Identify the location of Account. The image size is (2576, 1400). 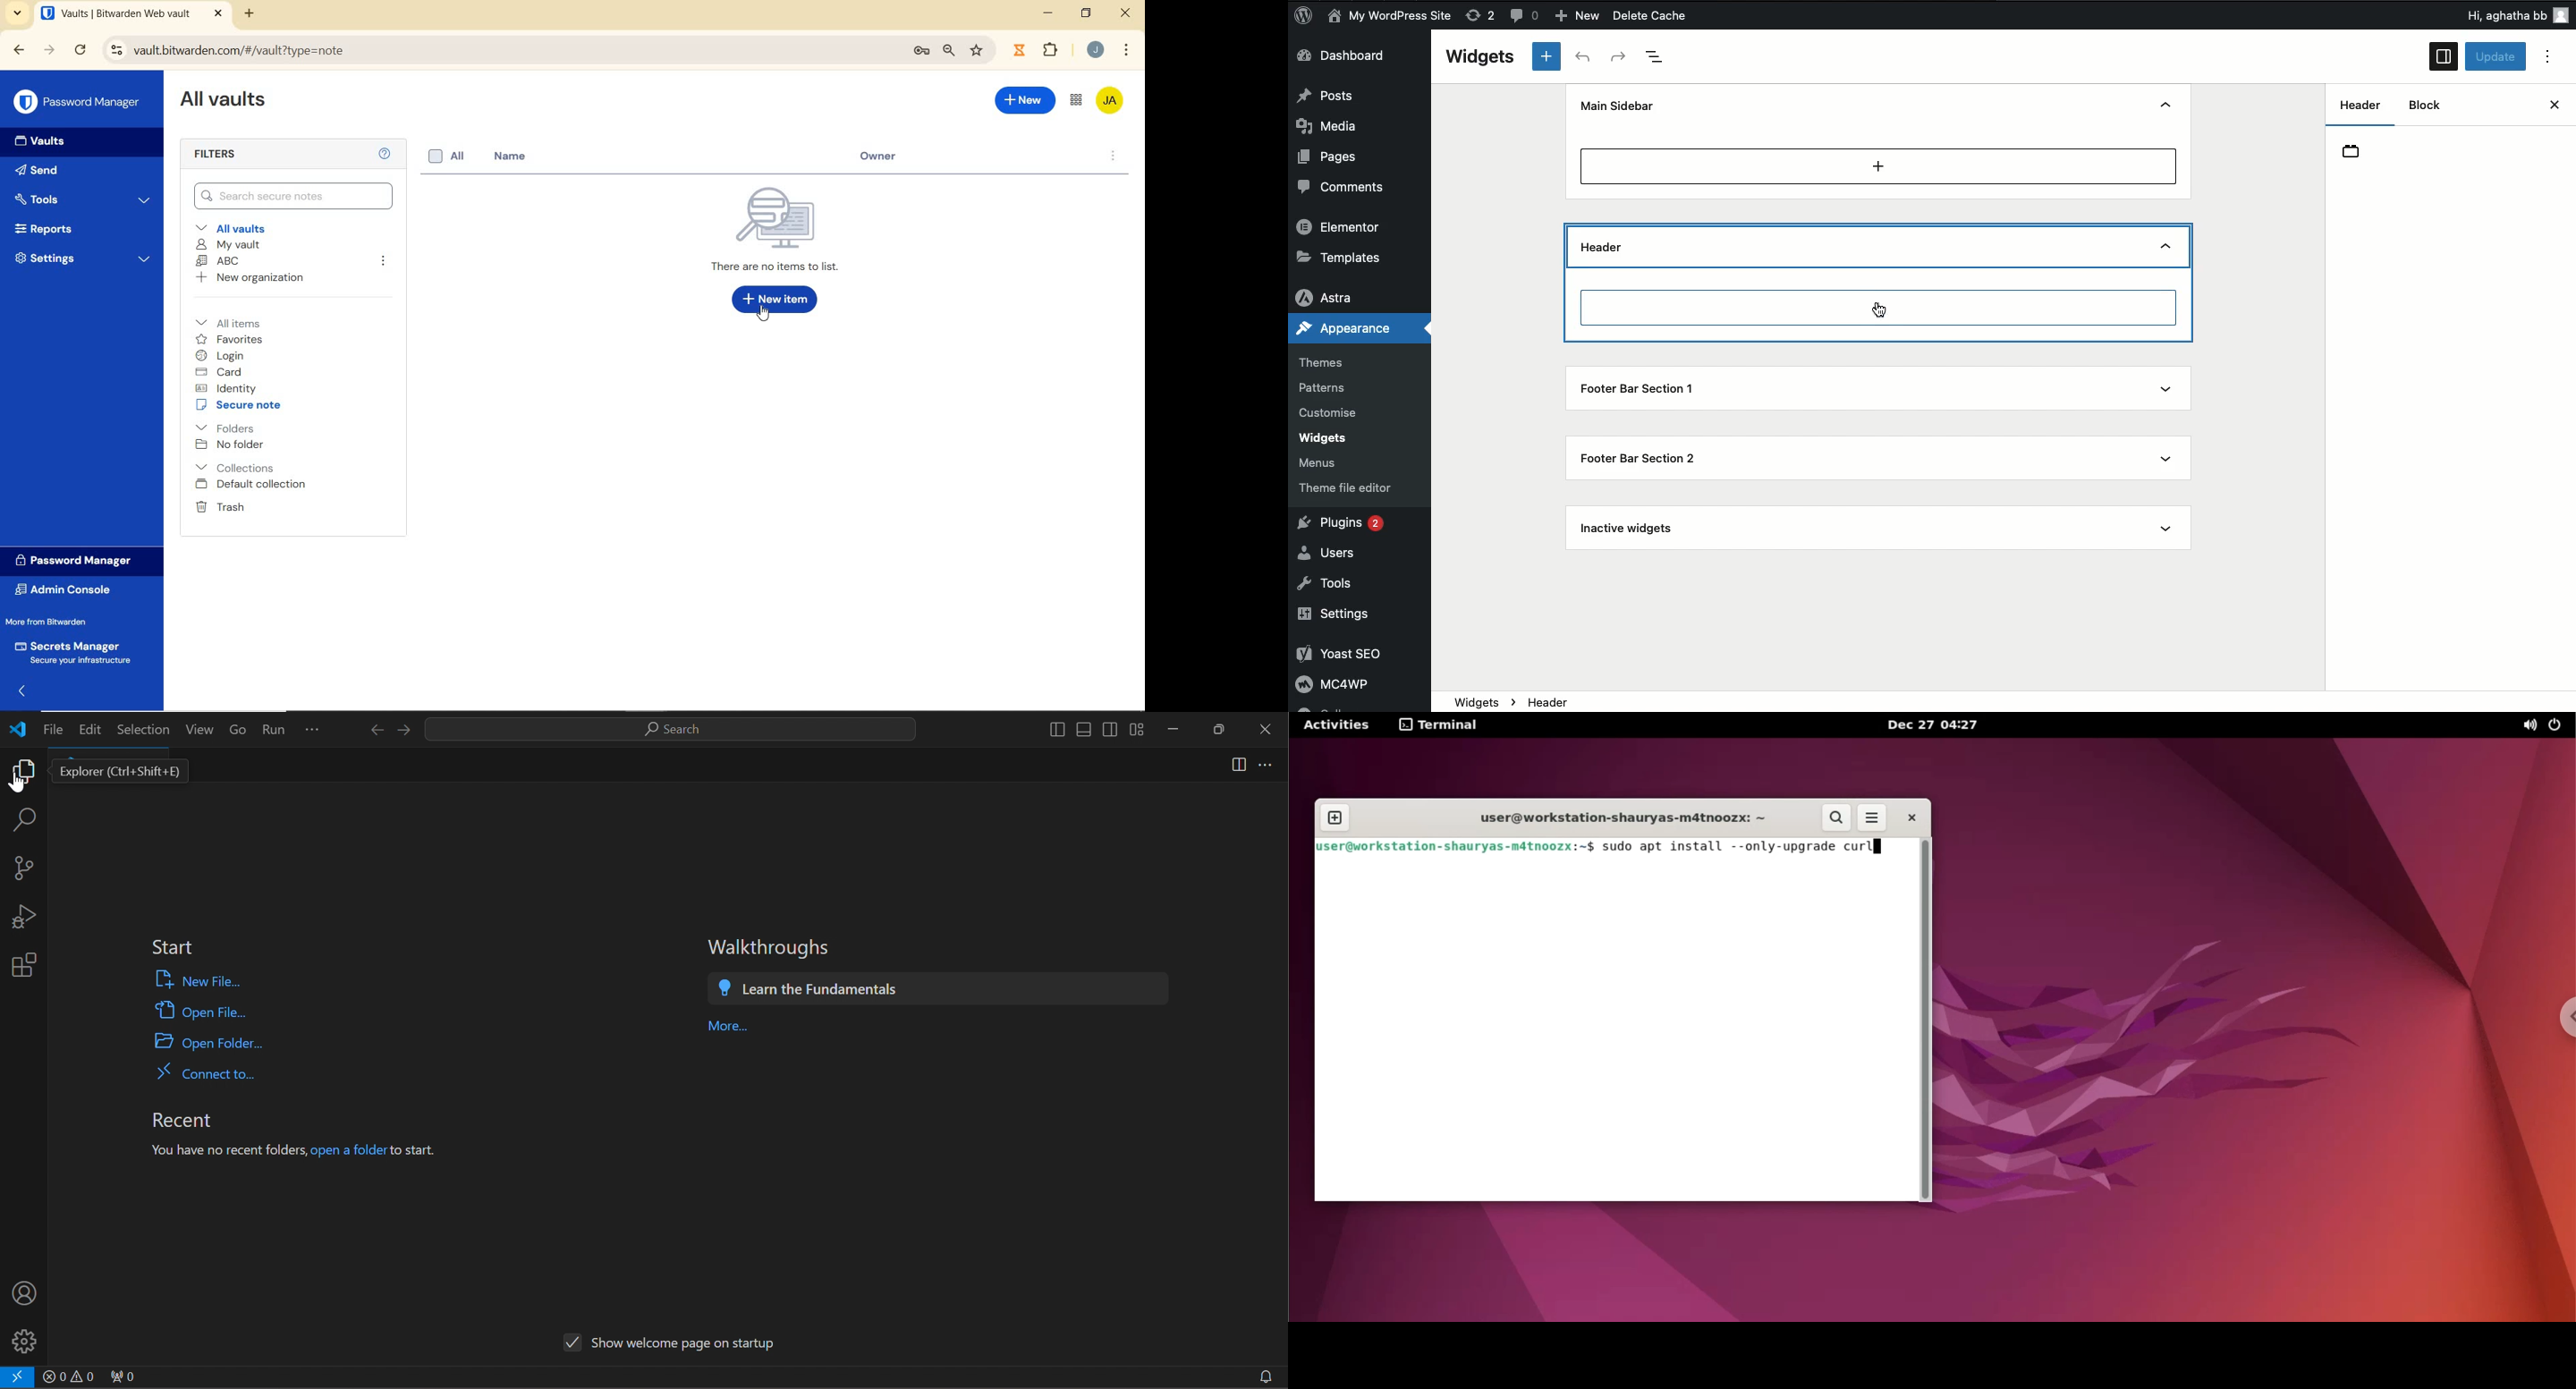
(1095, 49).